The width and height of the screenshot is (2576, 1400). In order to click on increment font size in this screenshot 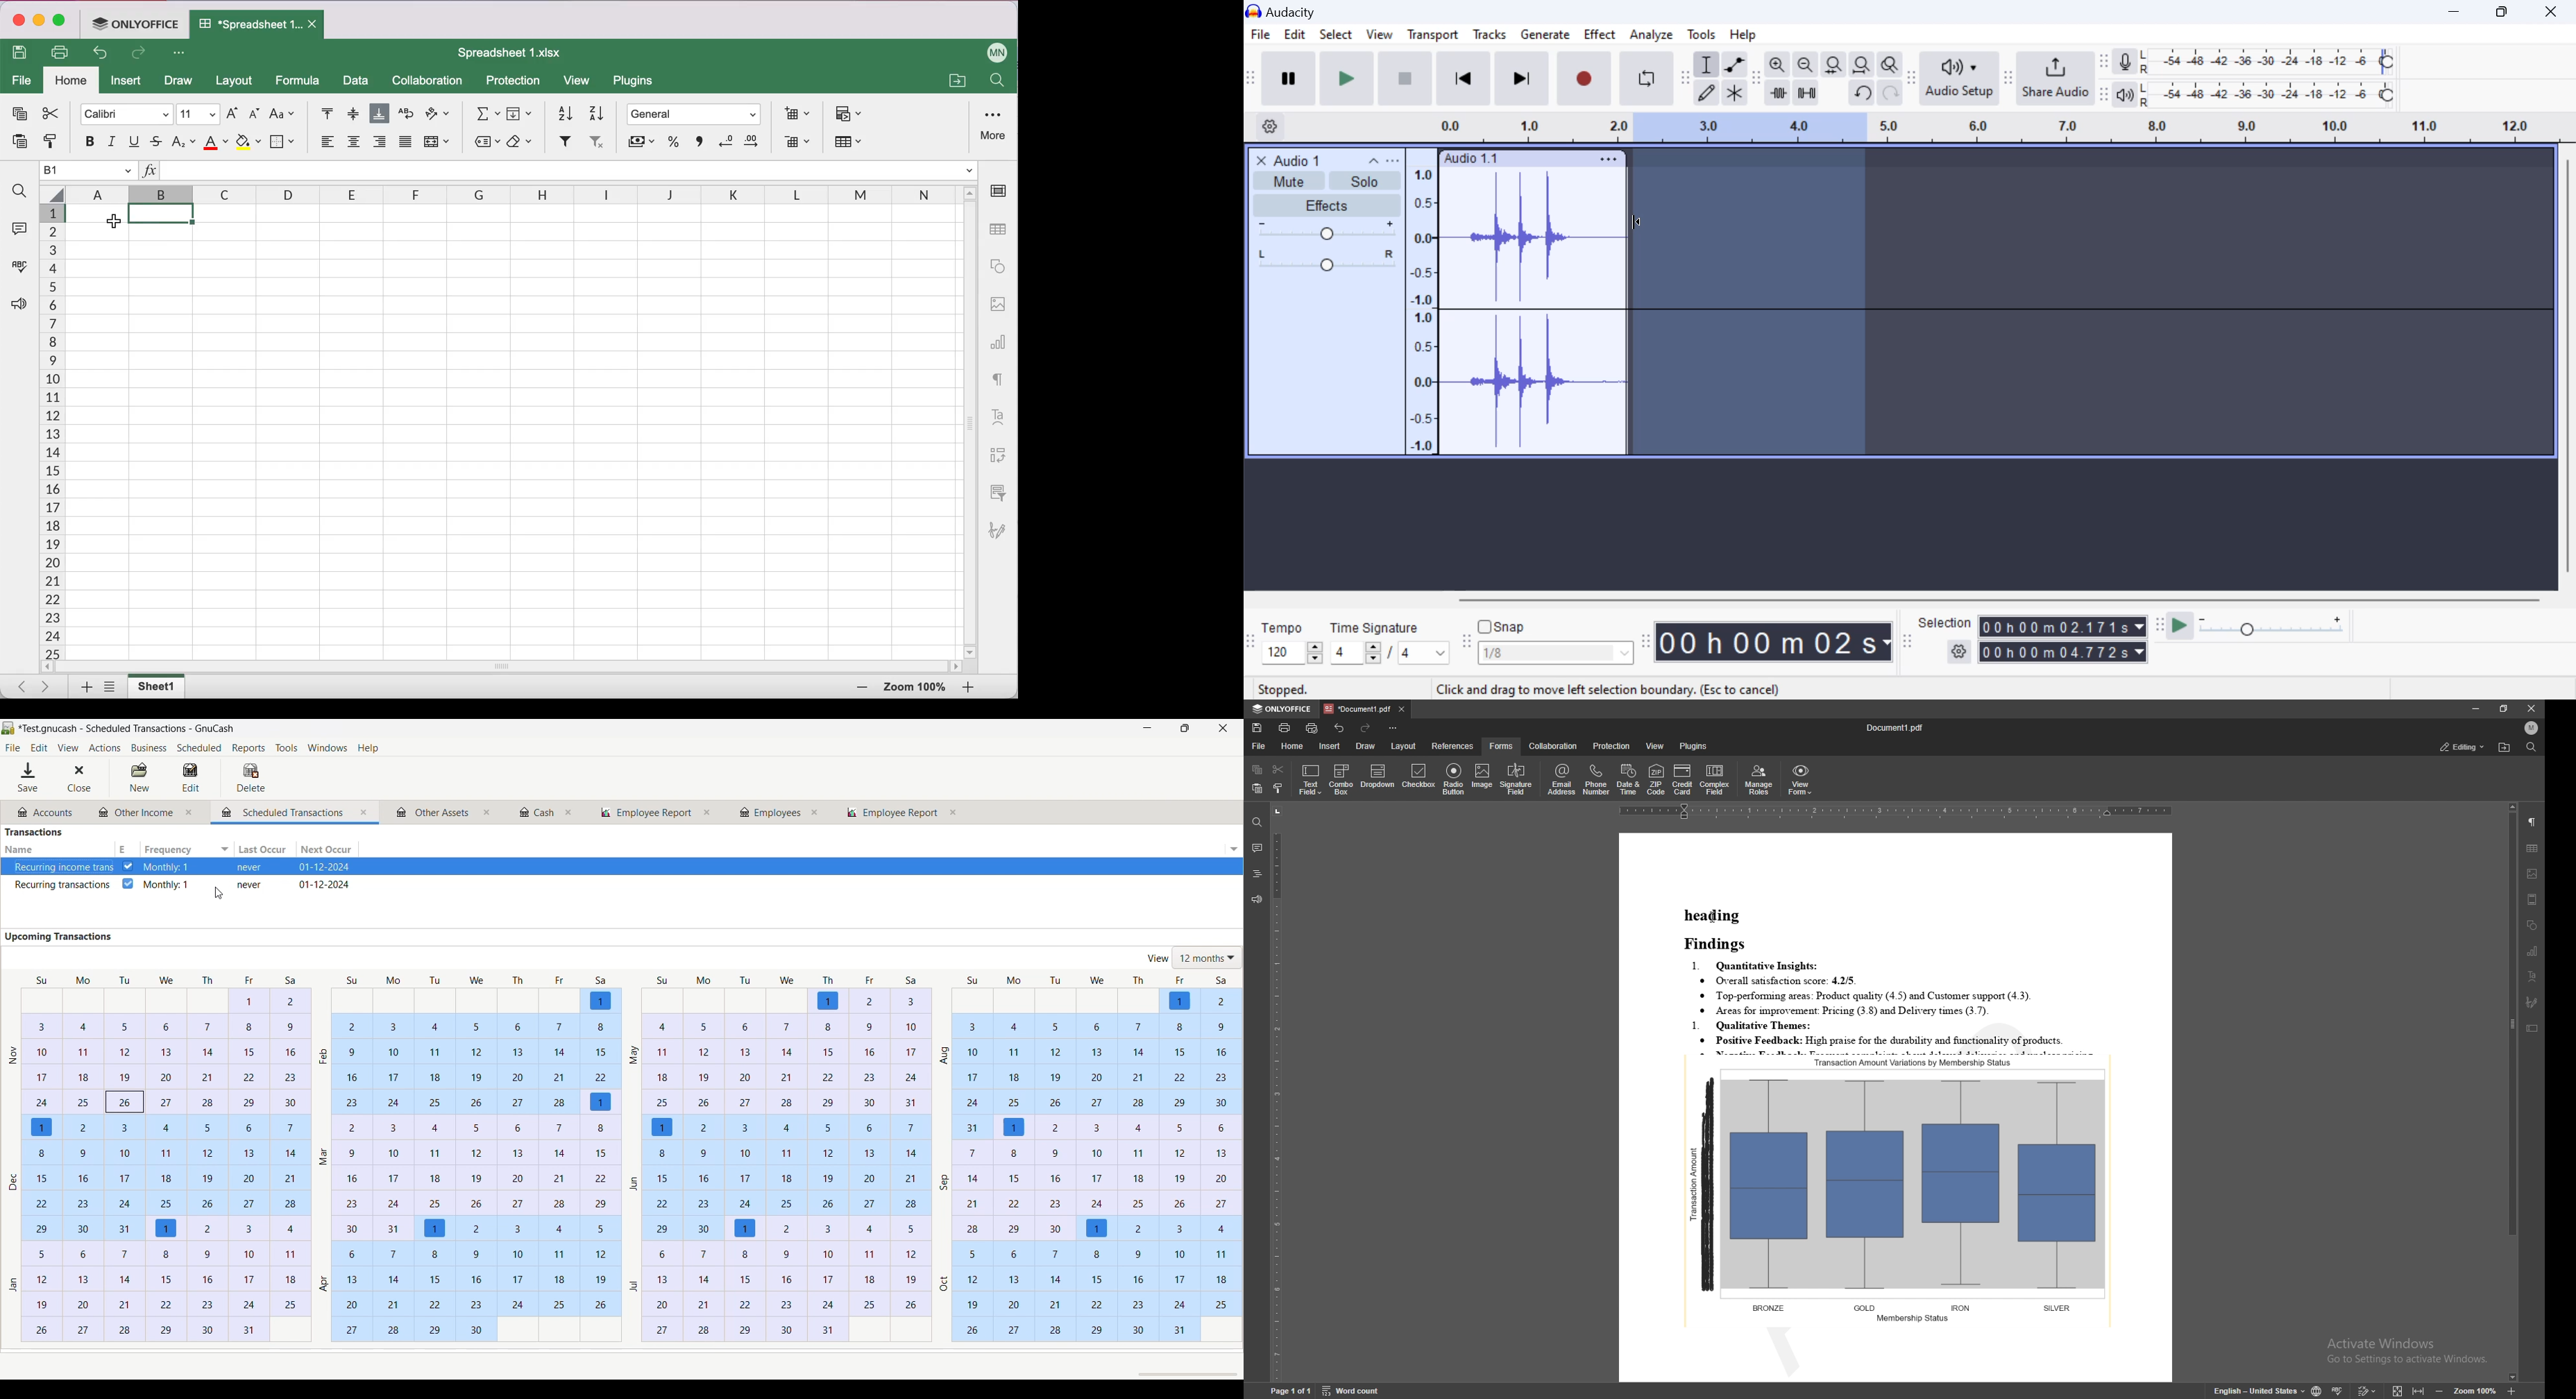, I will do `click(231, 113)`.